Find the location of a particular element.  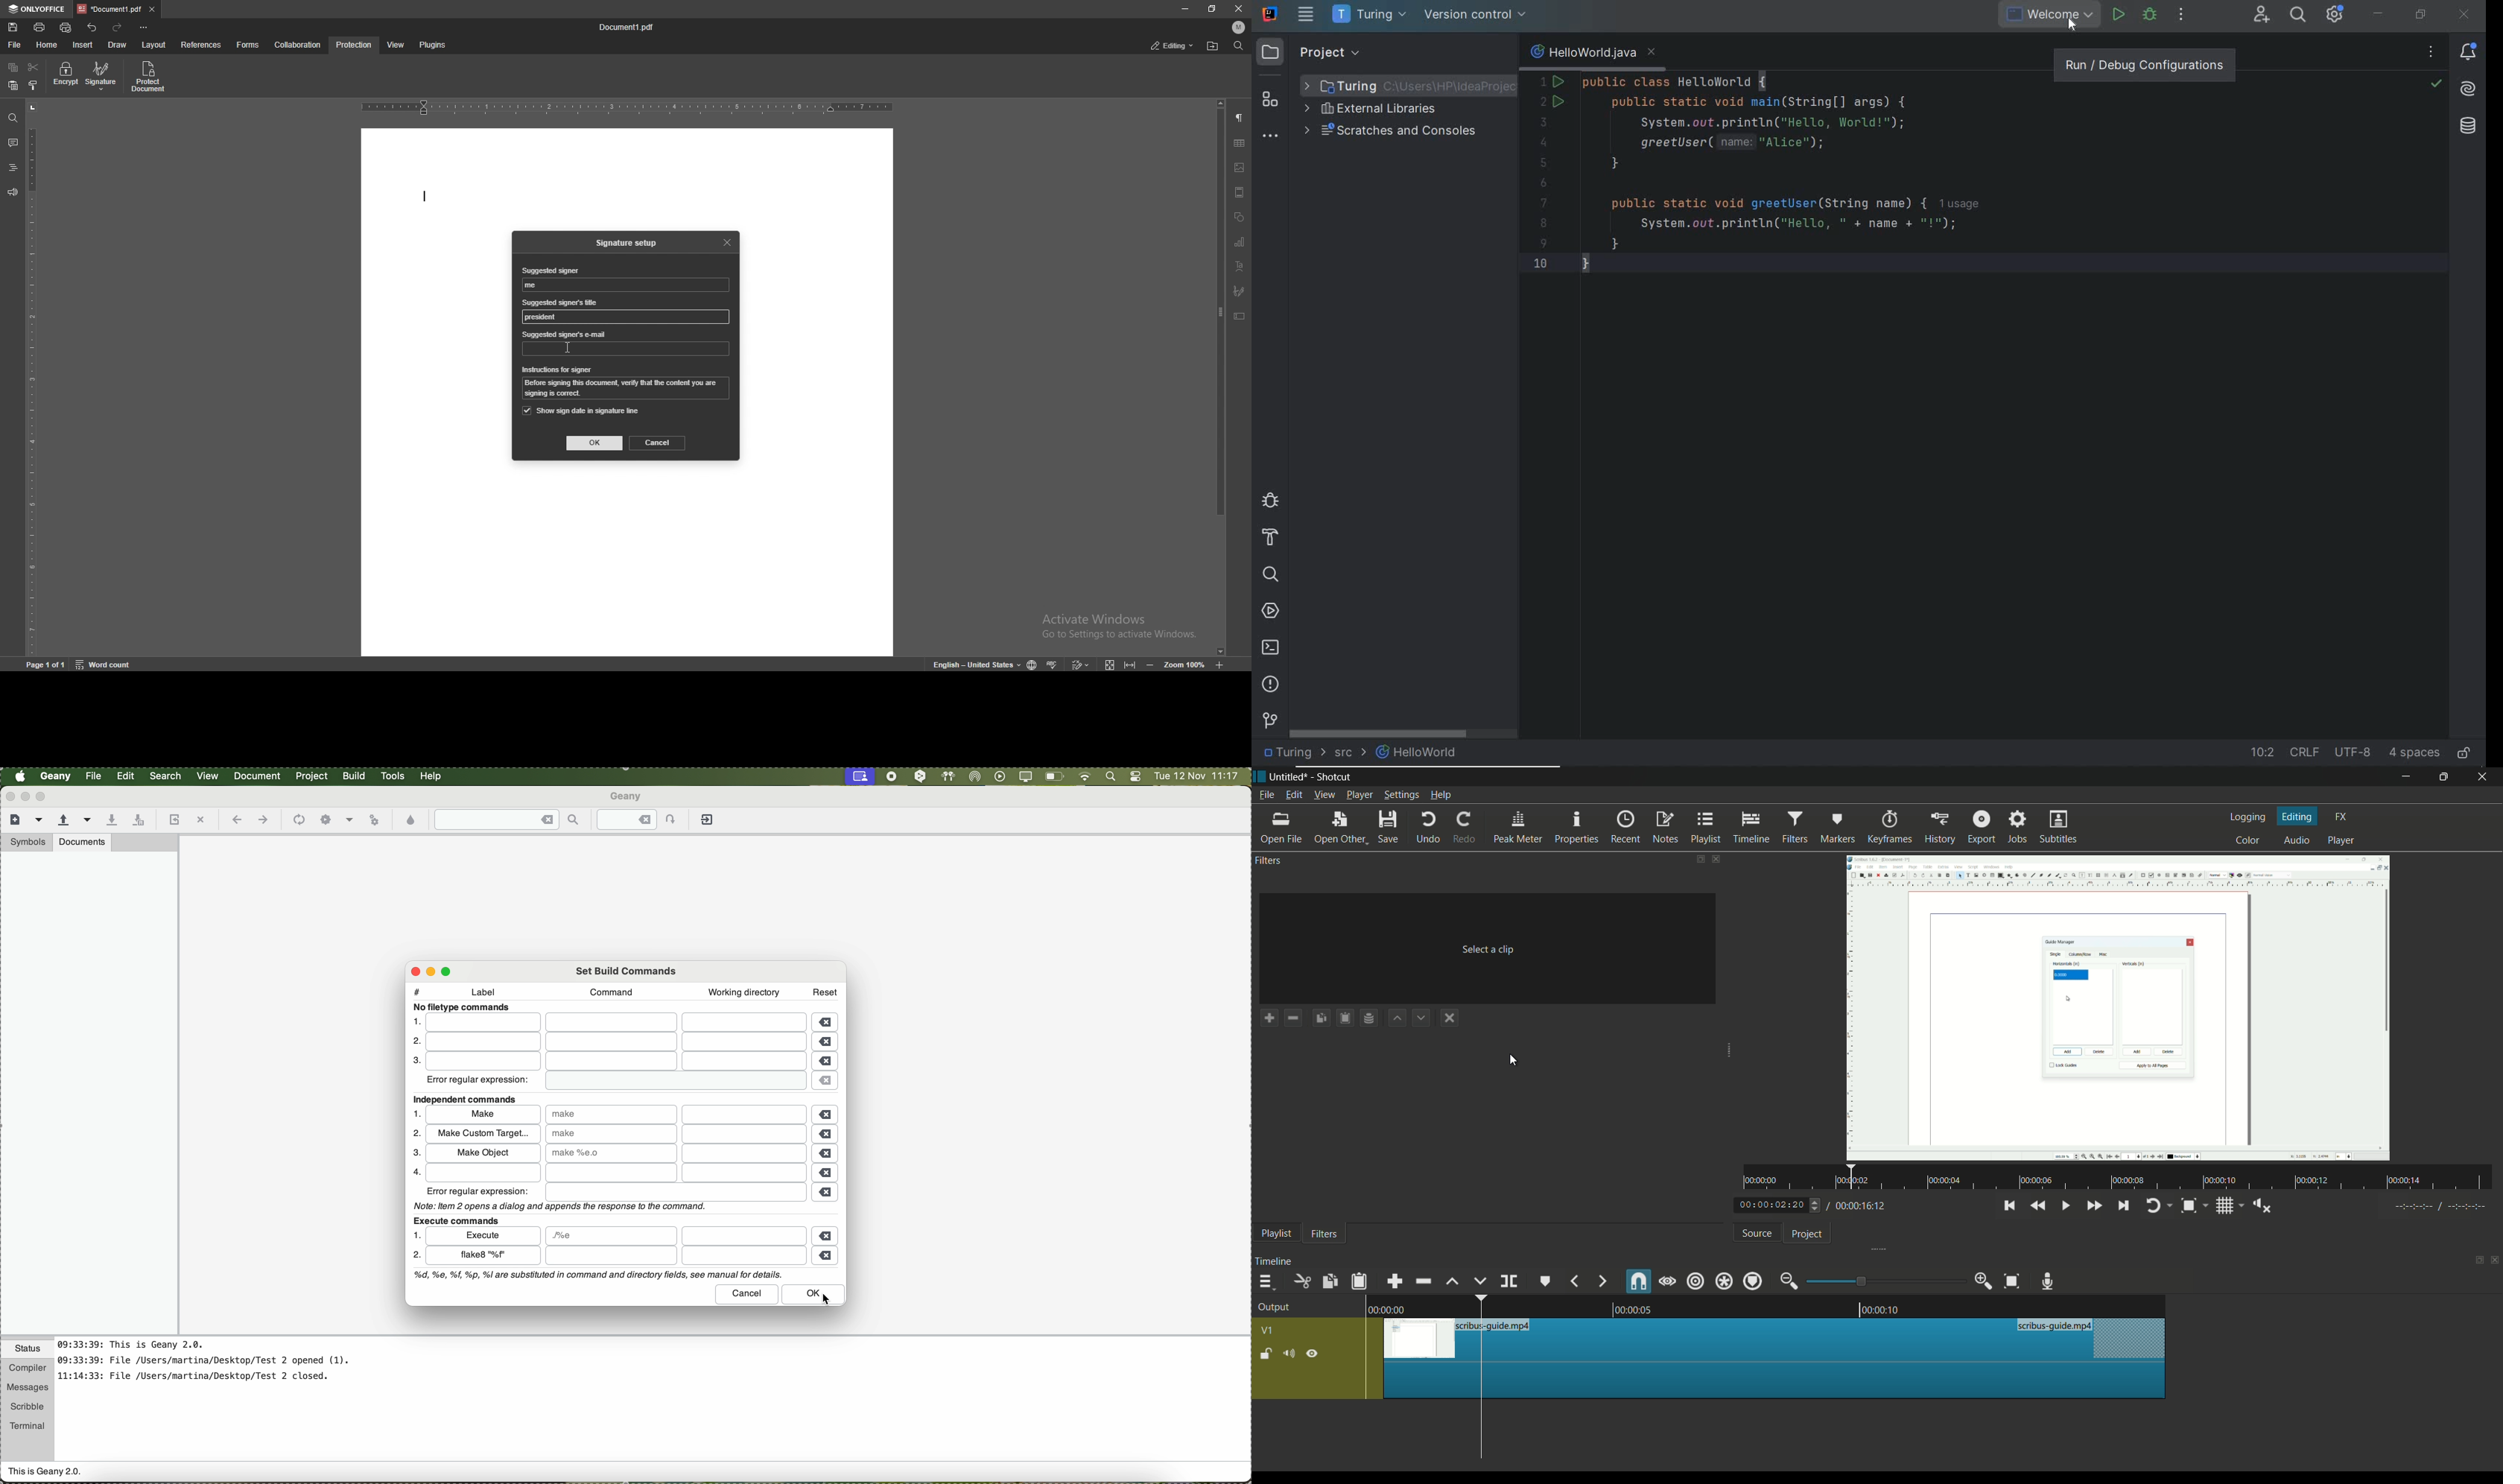

app name is located at coordinates (1334, 777).